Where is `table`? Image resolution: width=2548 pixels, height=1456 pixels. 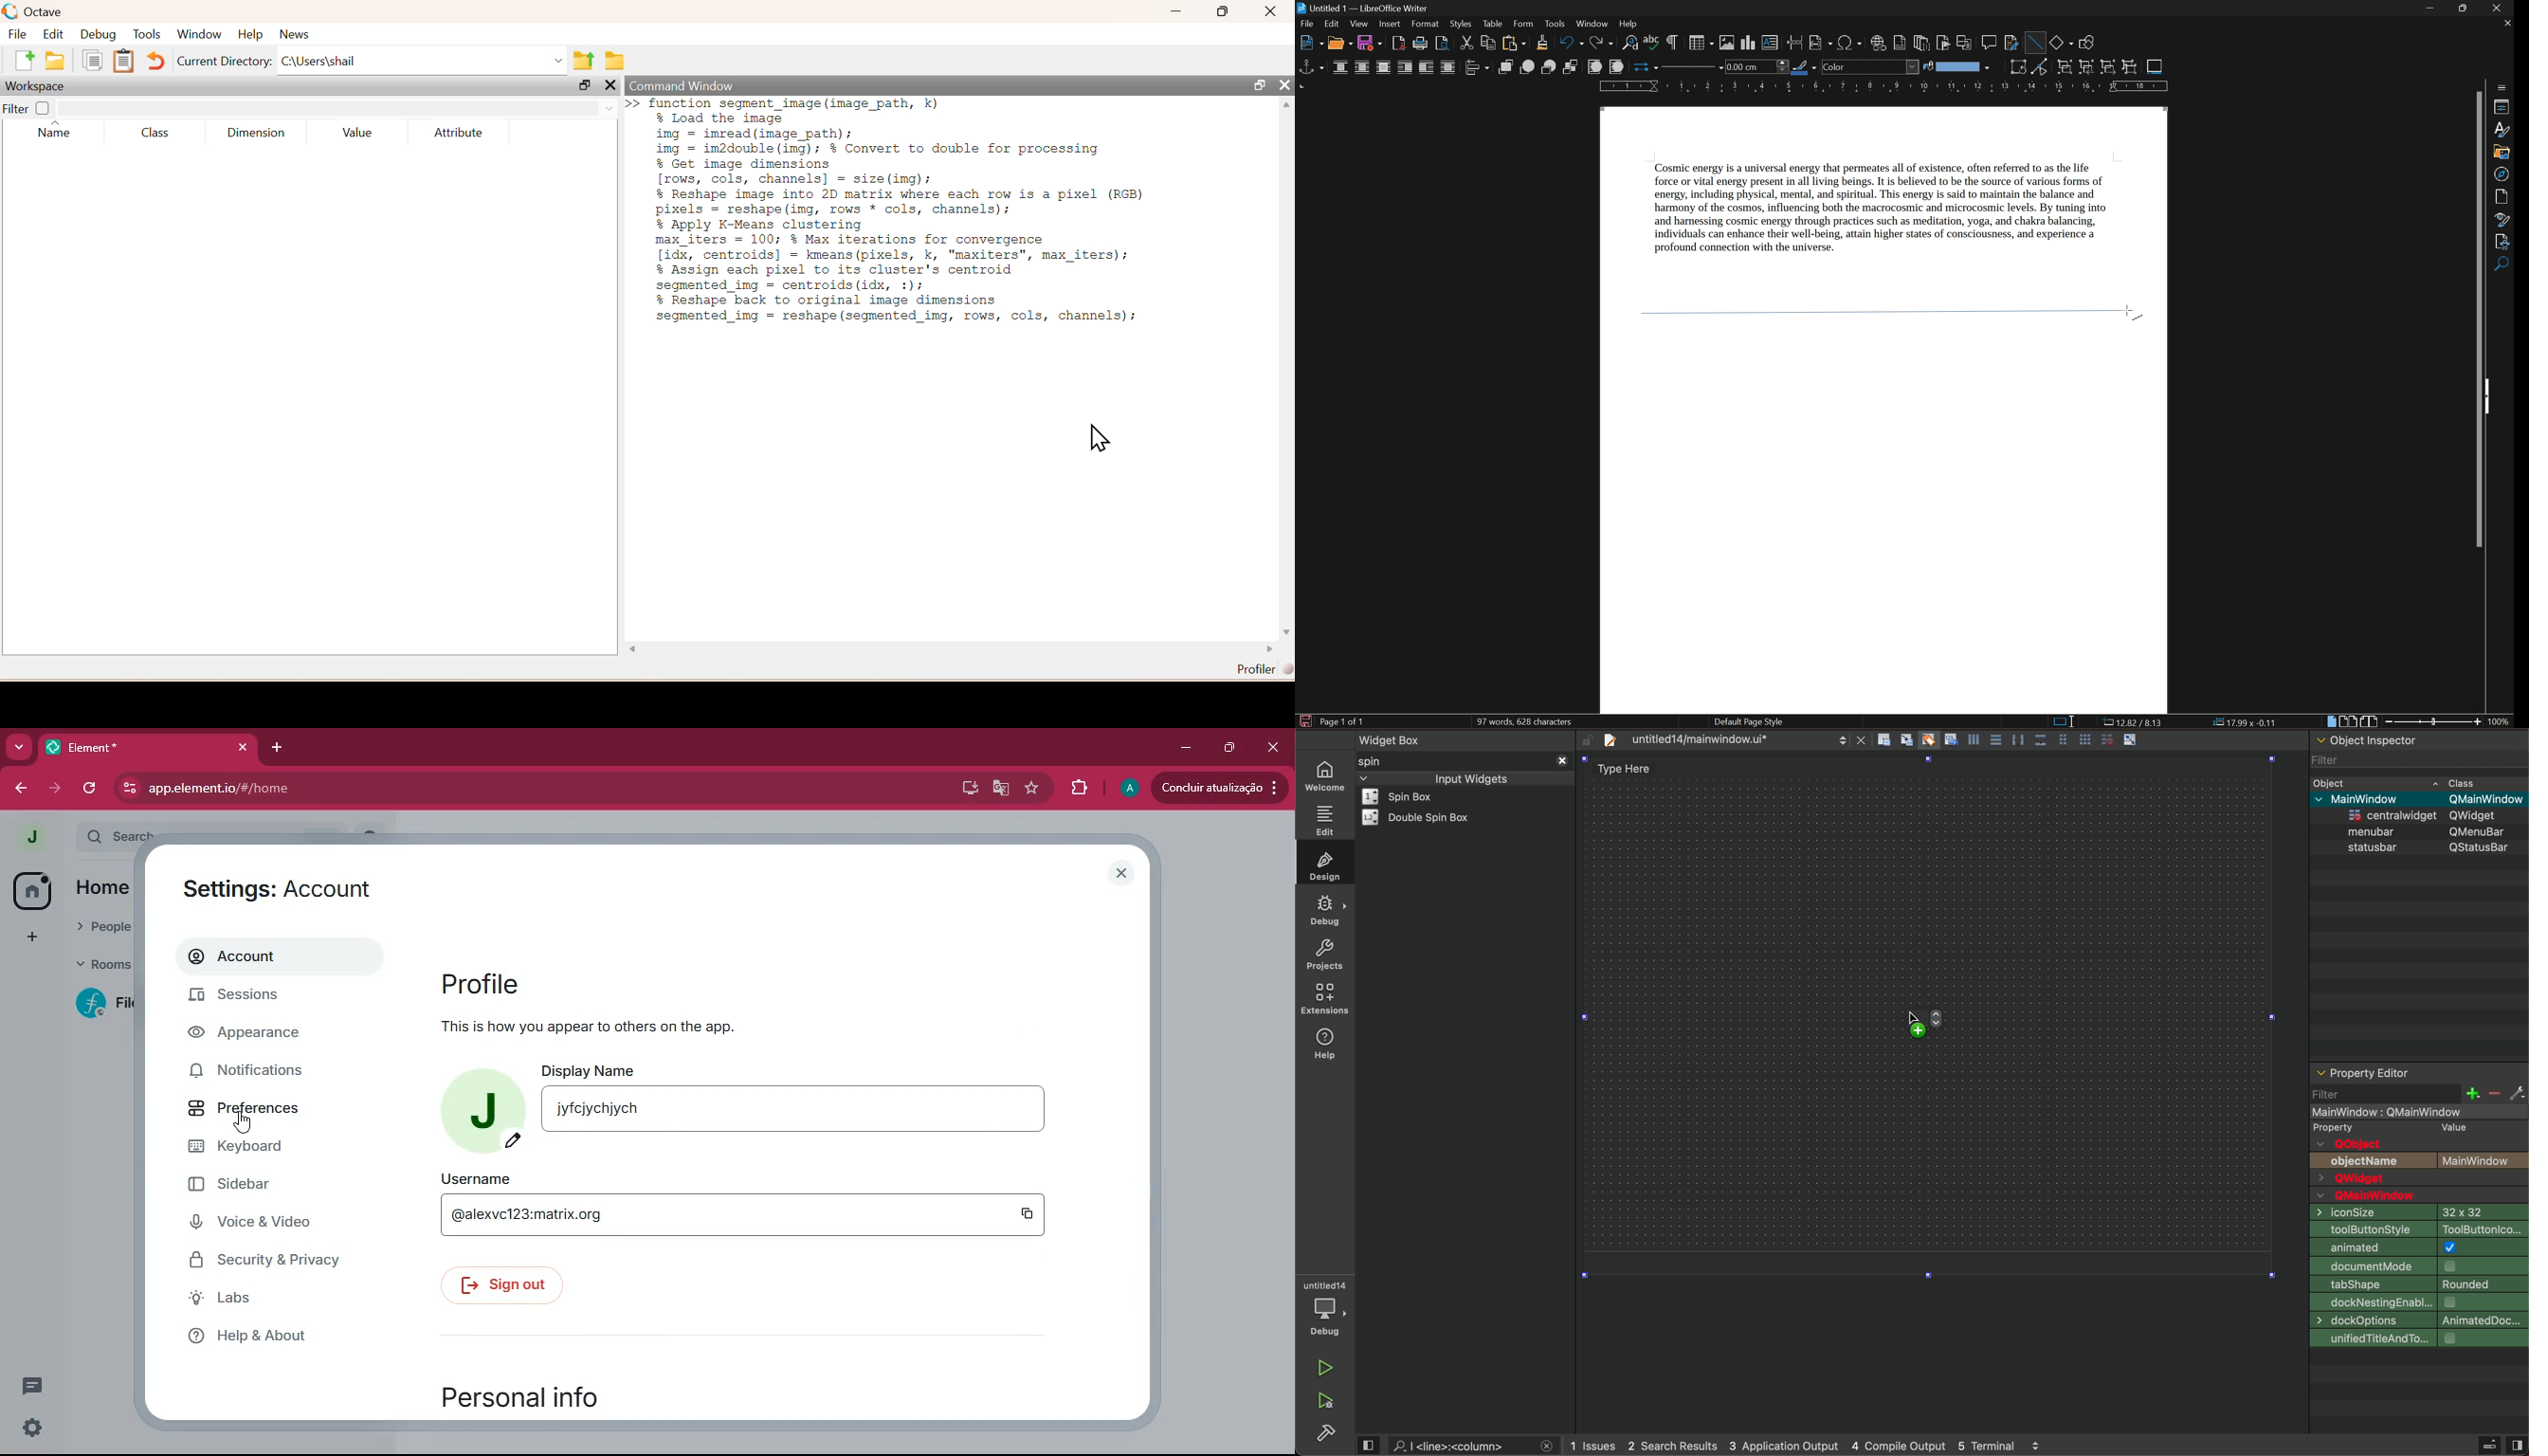 table is located at coordinates (1493, 24).